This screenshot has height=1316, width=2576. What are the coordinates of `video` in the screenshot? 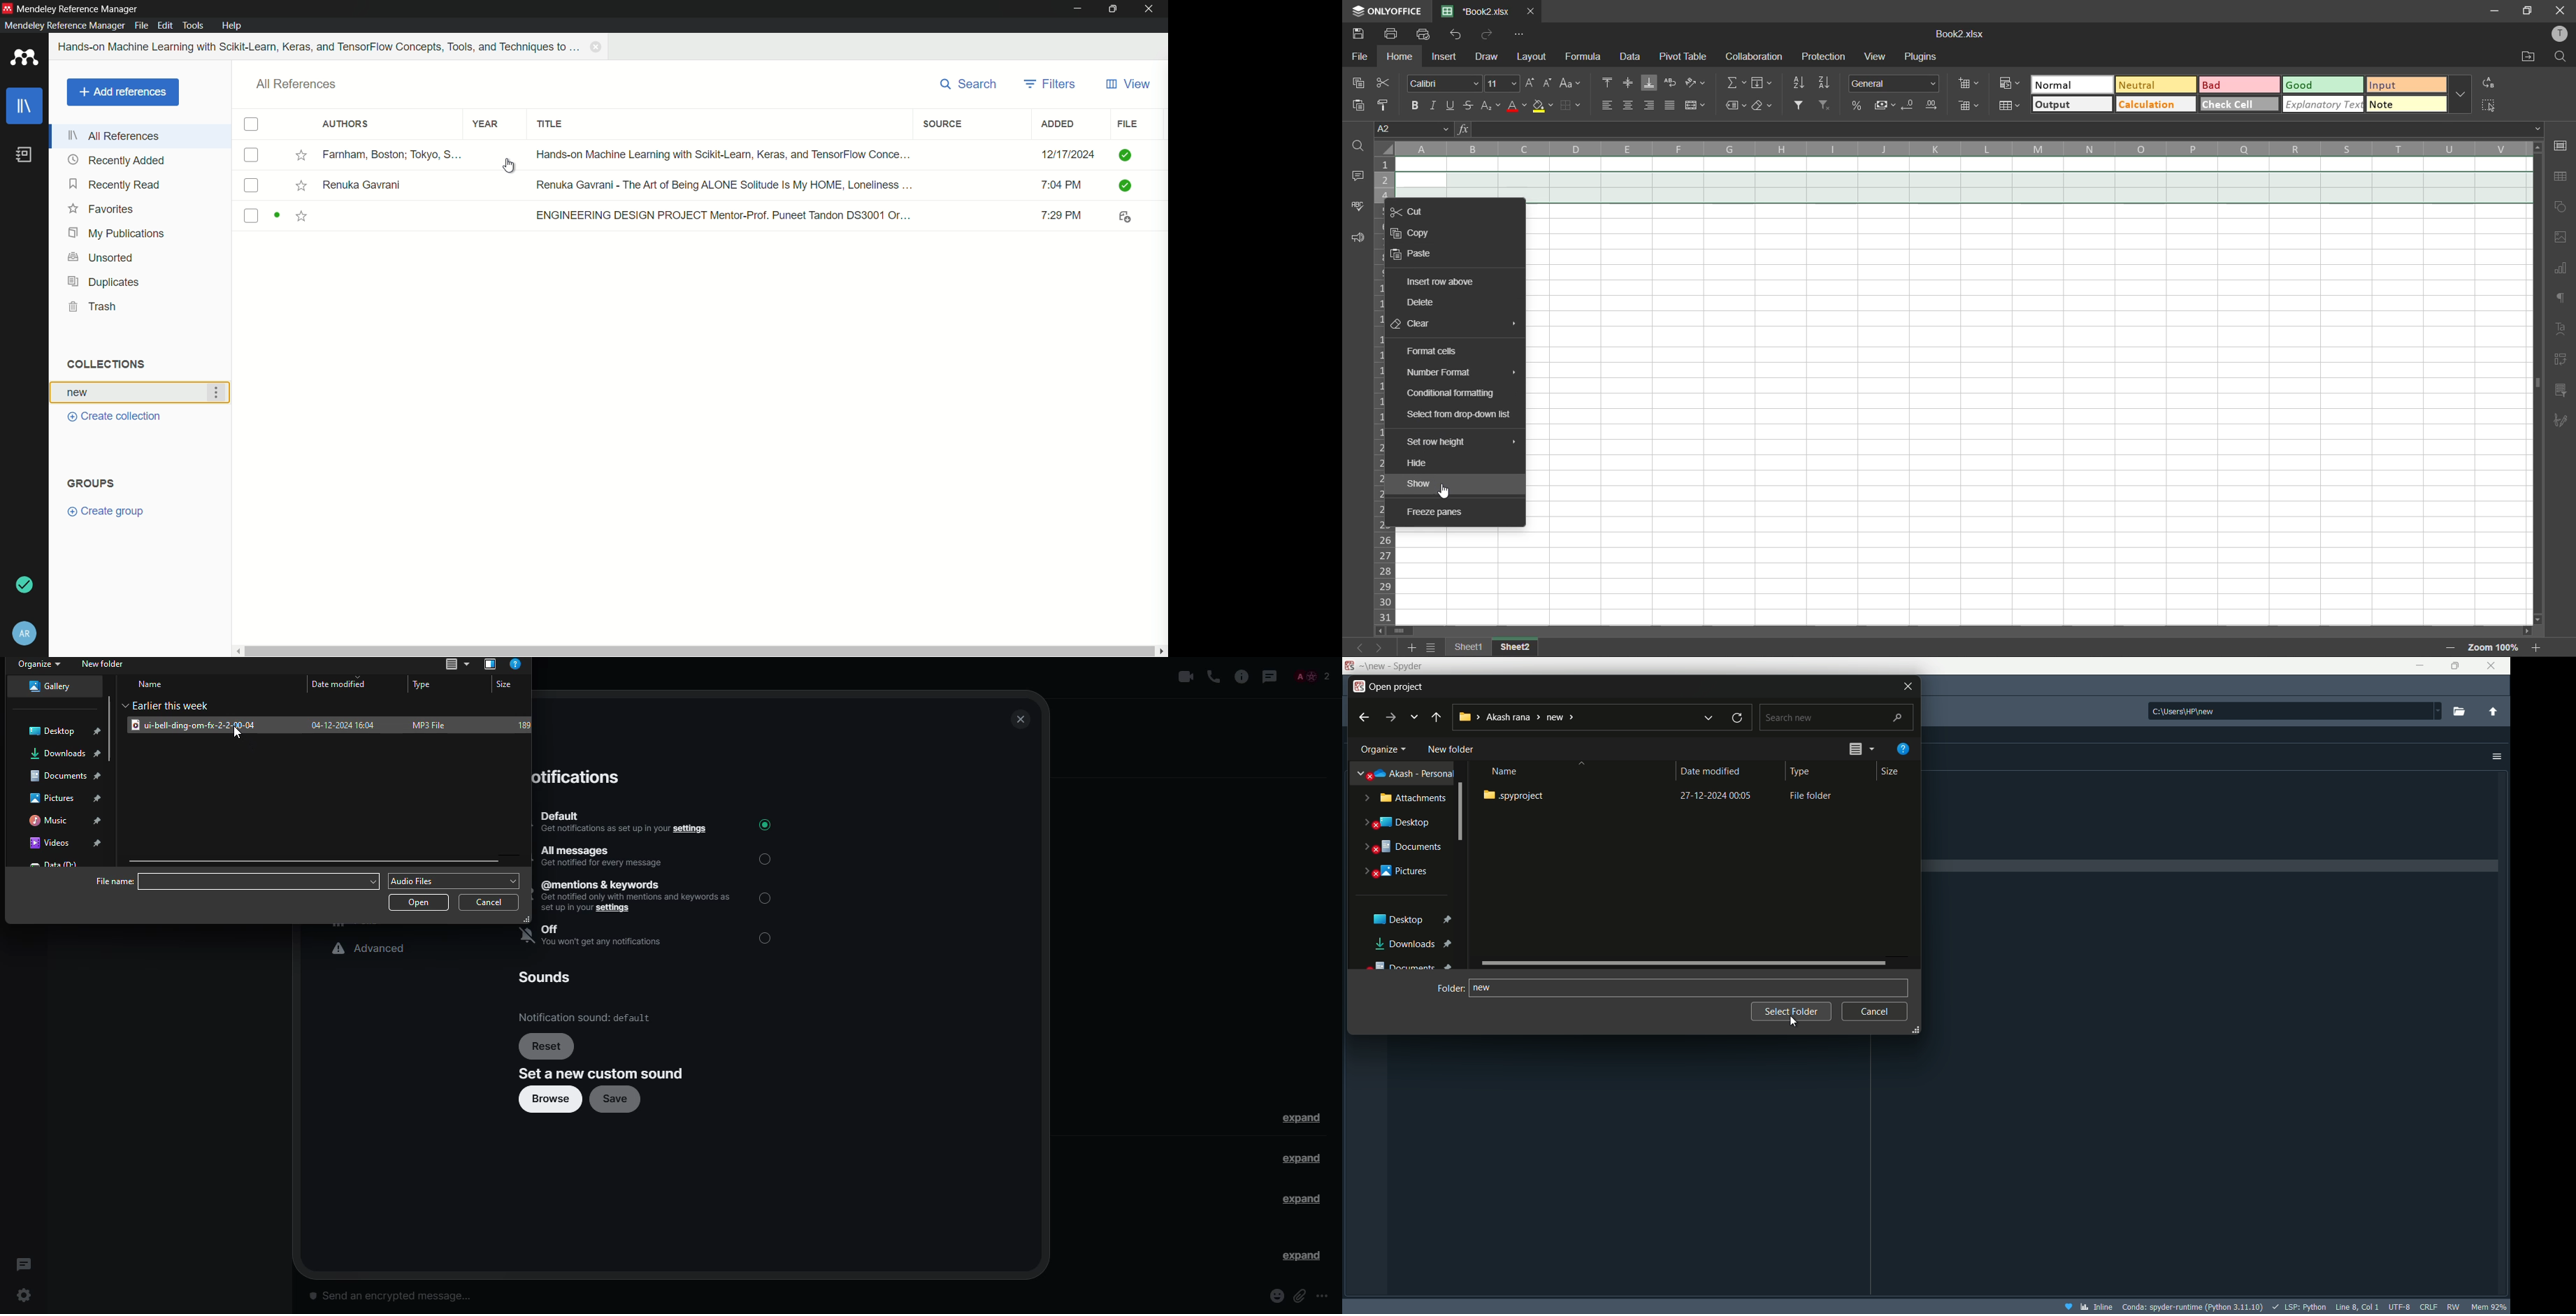 It's located at (1187, 677).